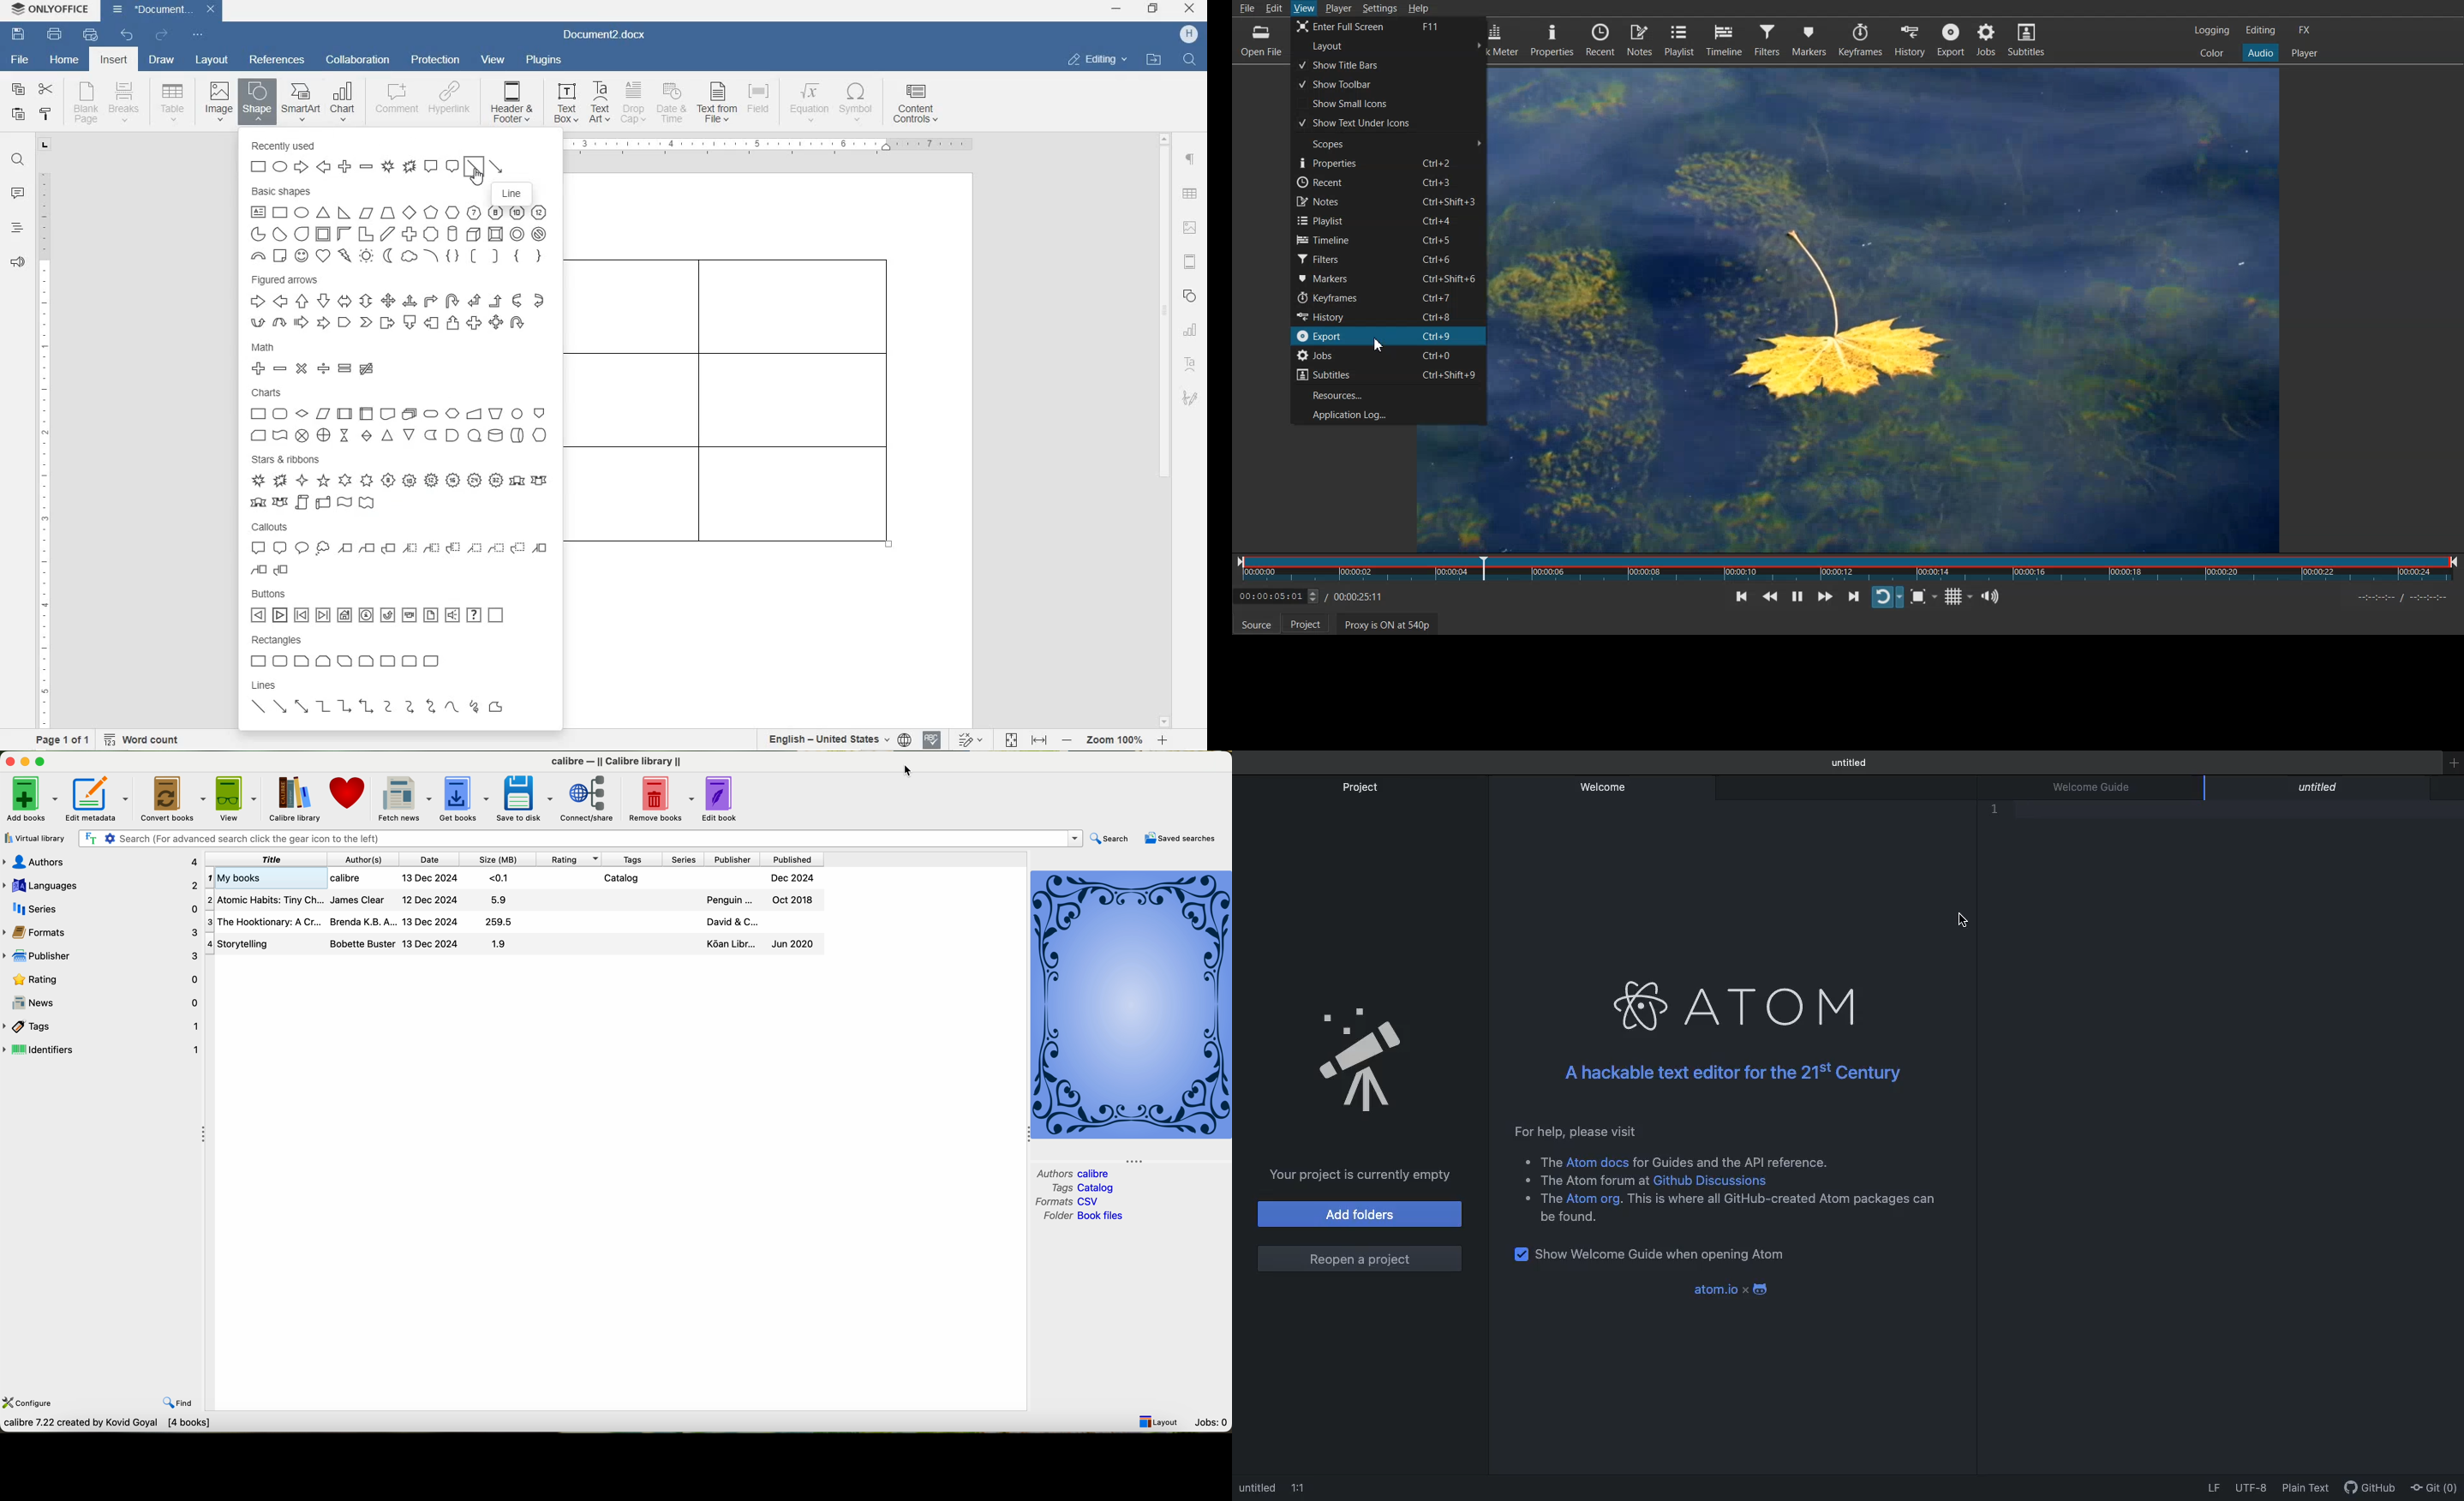 The height and width of the screenshot is (1512, 2464). What do you see at coordinates (1770, 597) in the screenshot?
I see `Play quickly backwards` at bounding box center [1770, 597].